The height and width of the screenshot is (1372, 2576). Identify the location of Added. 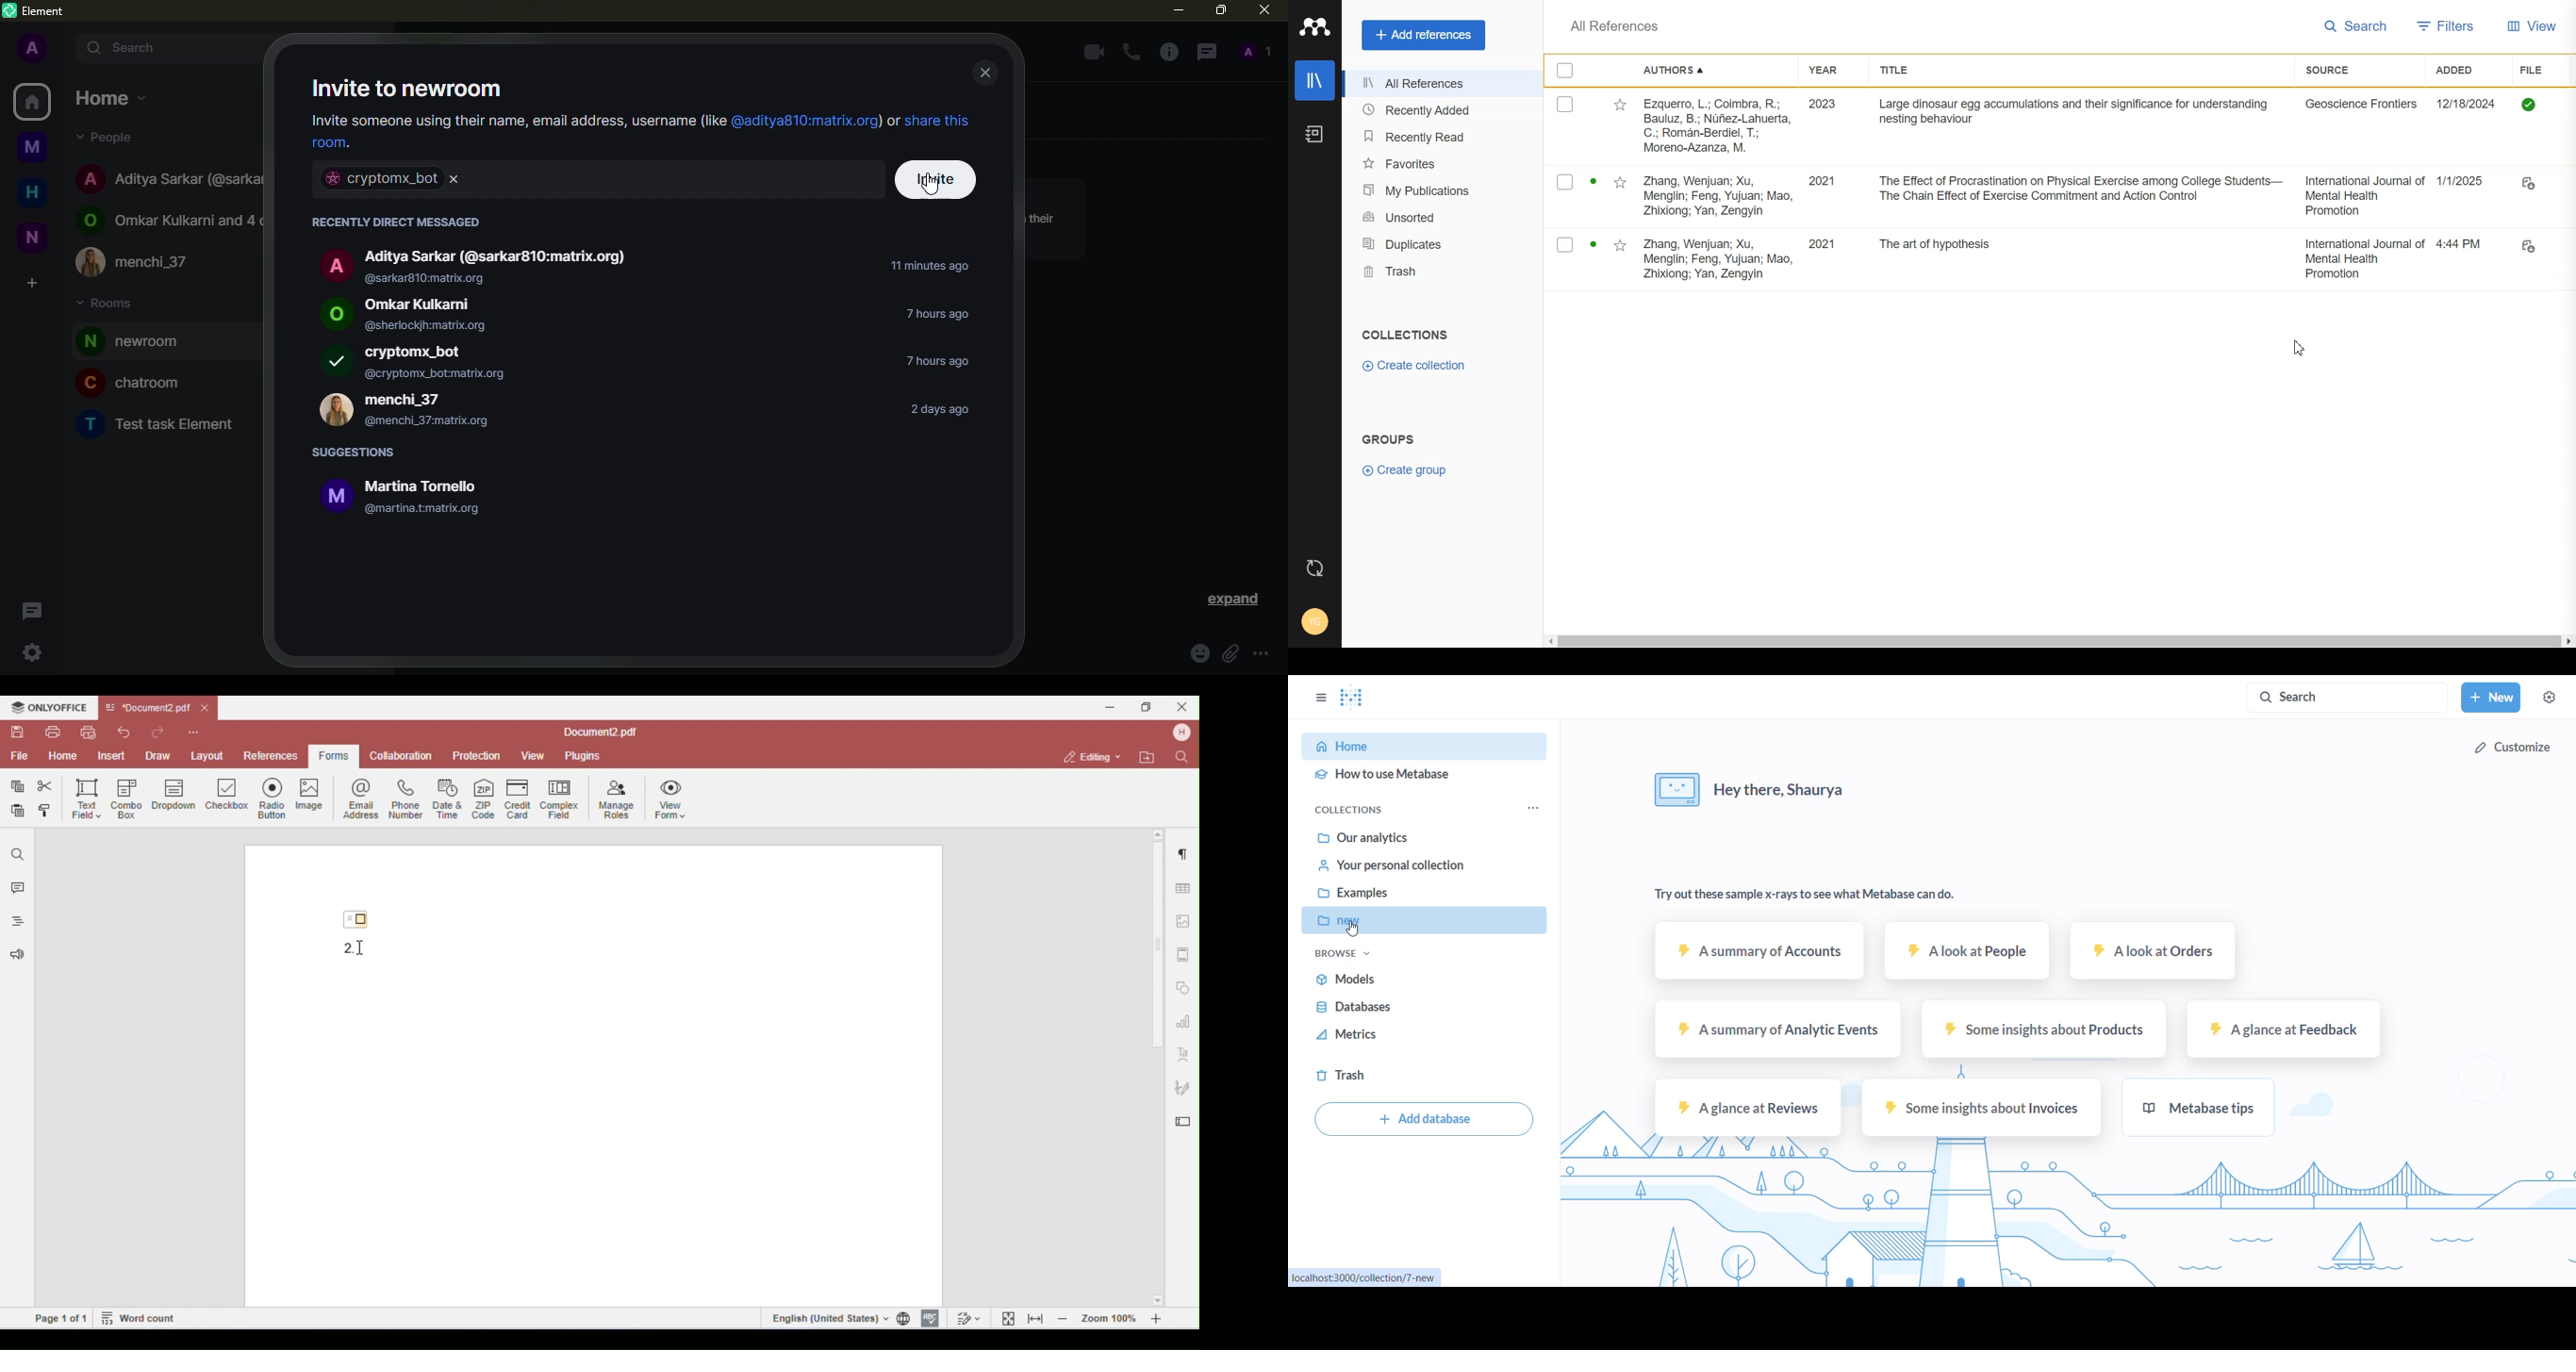
(2457, 71).